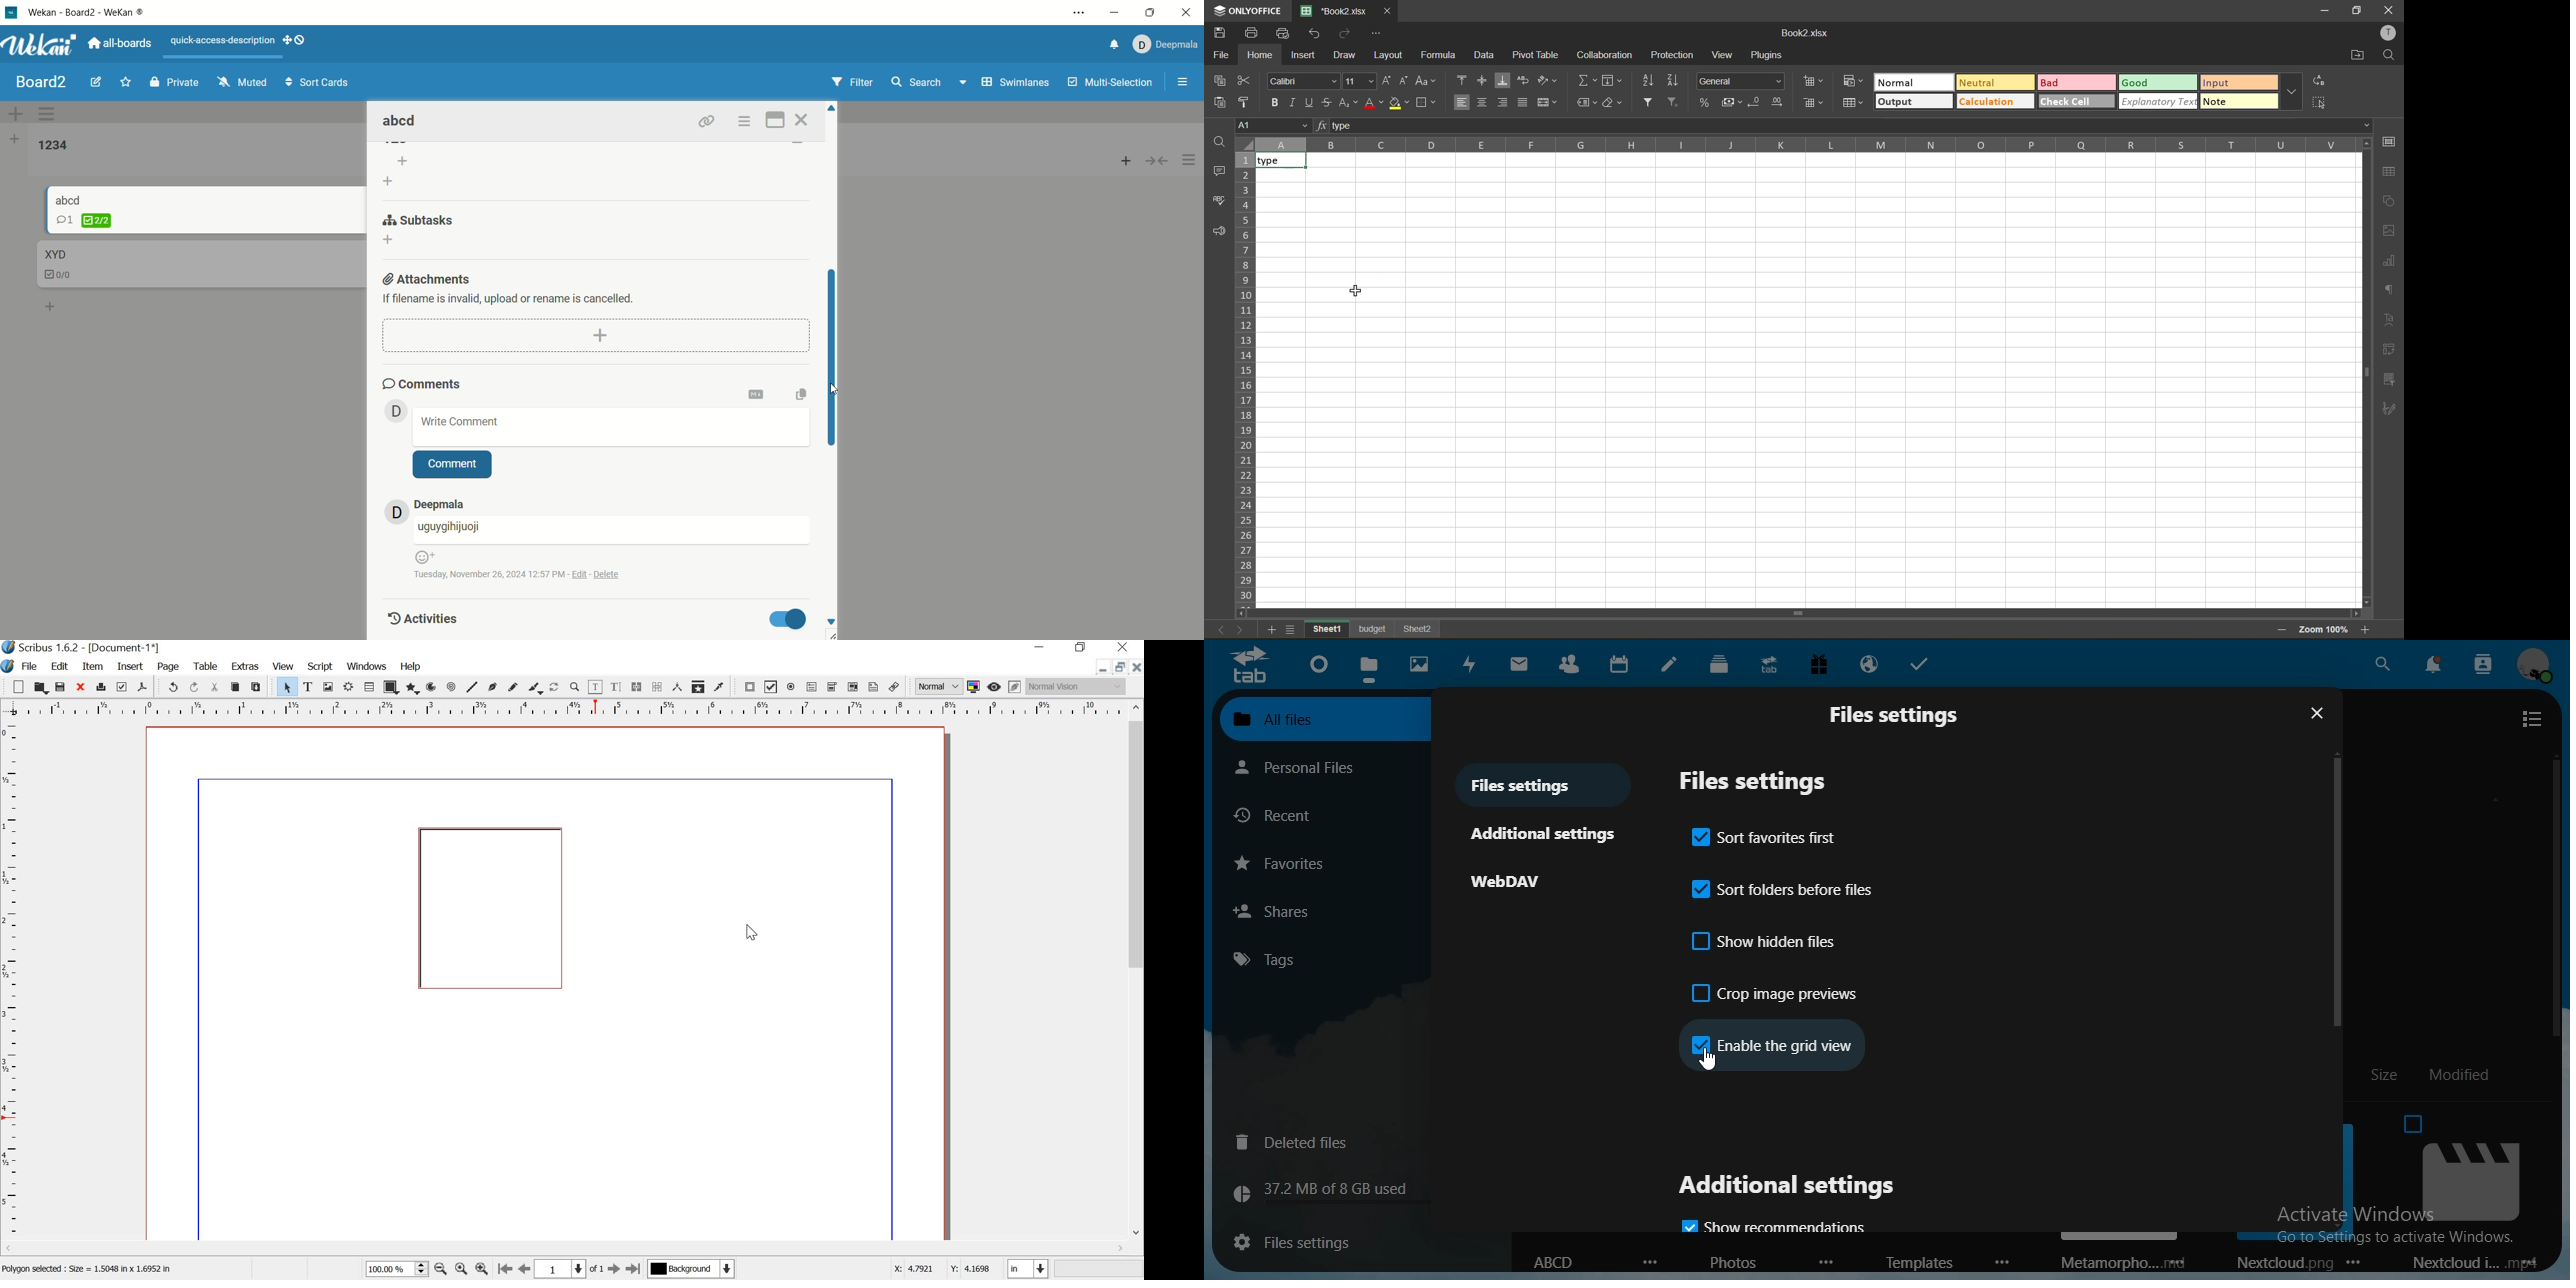 Image resolution: width=2576 pixels, height=1288 pixels. I want to click on profile, so click(2386, 32).